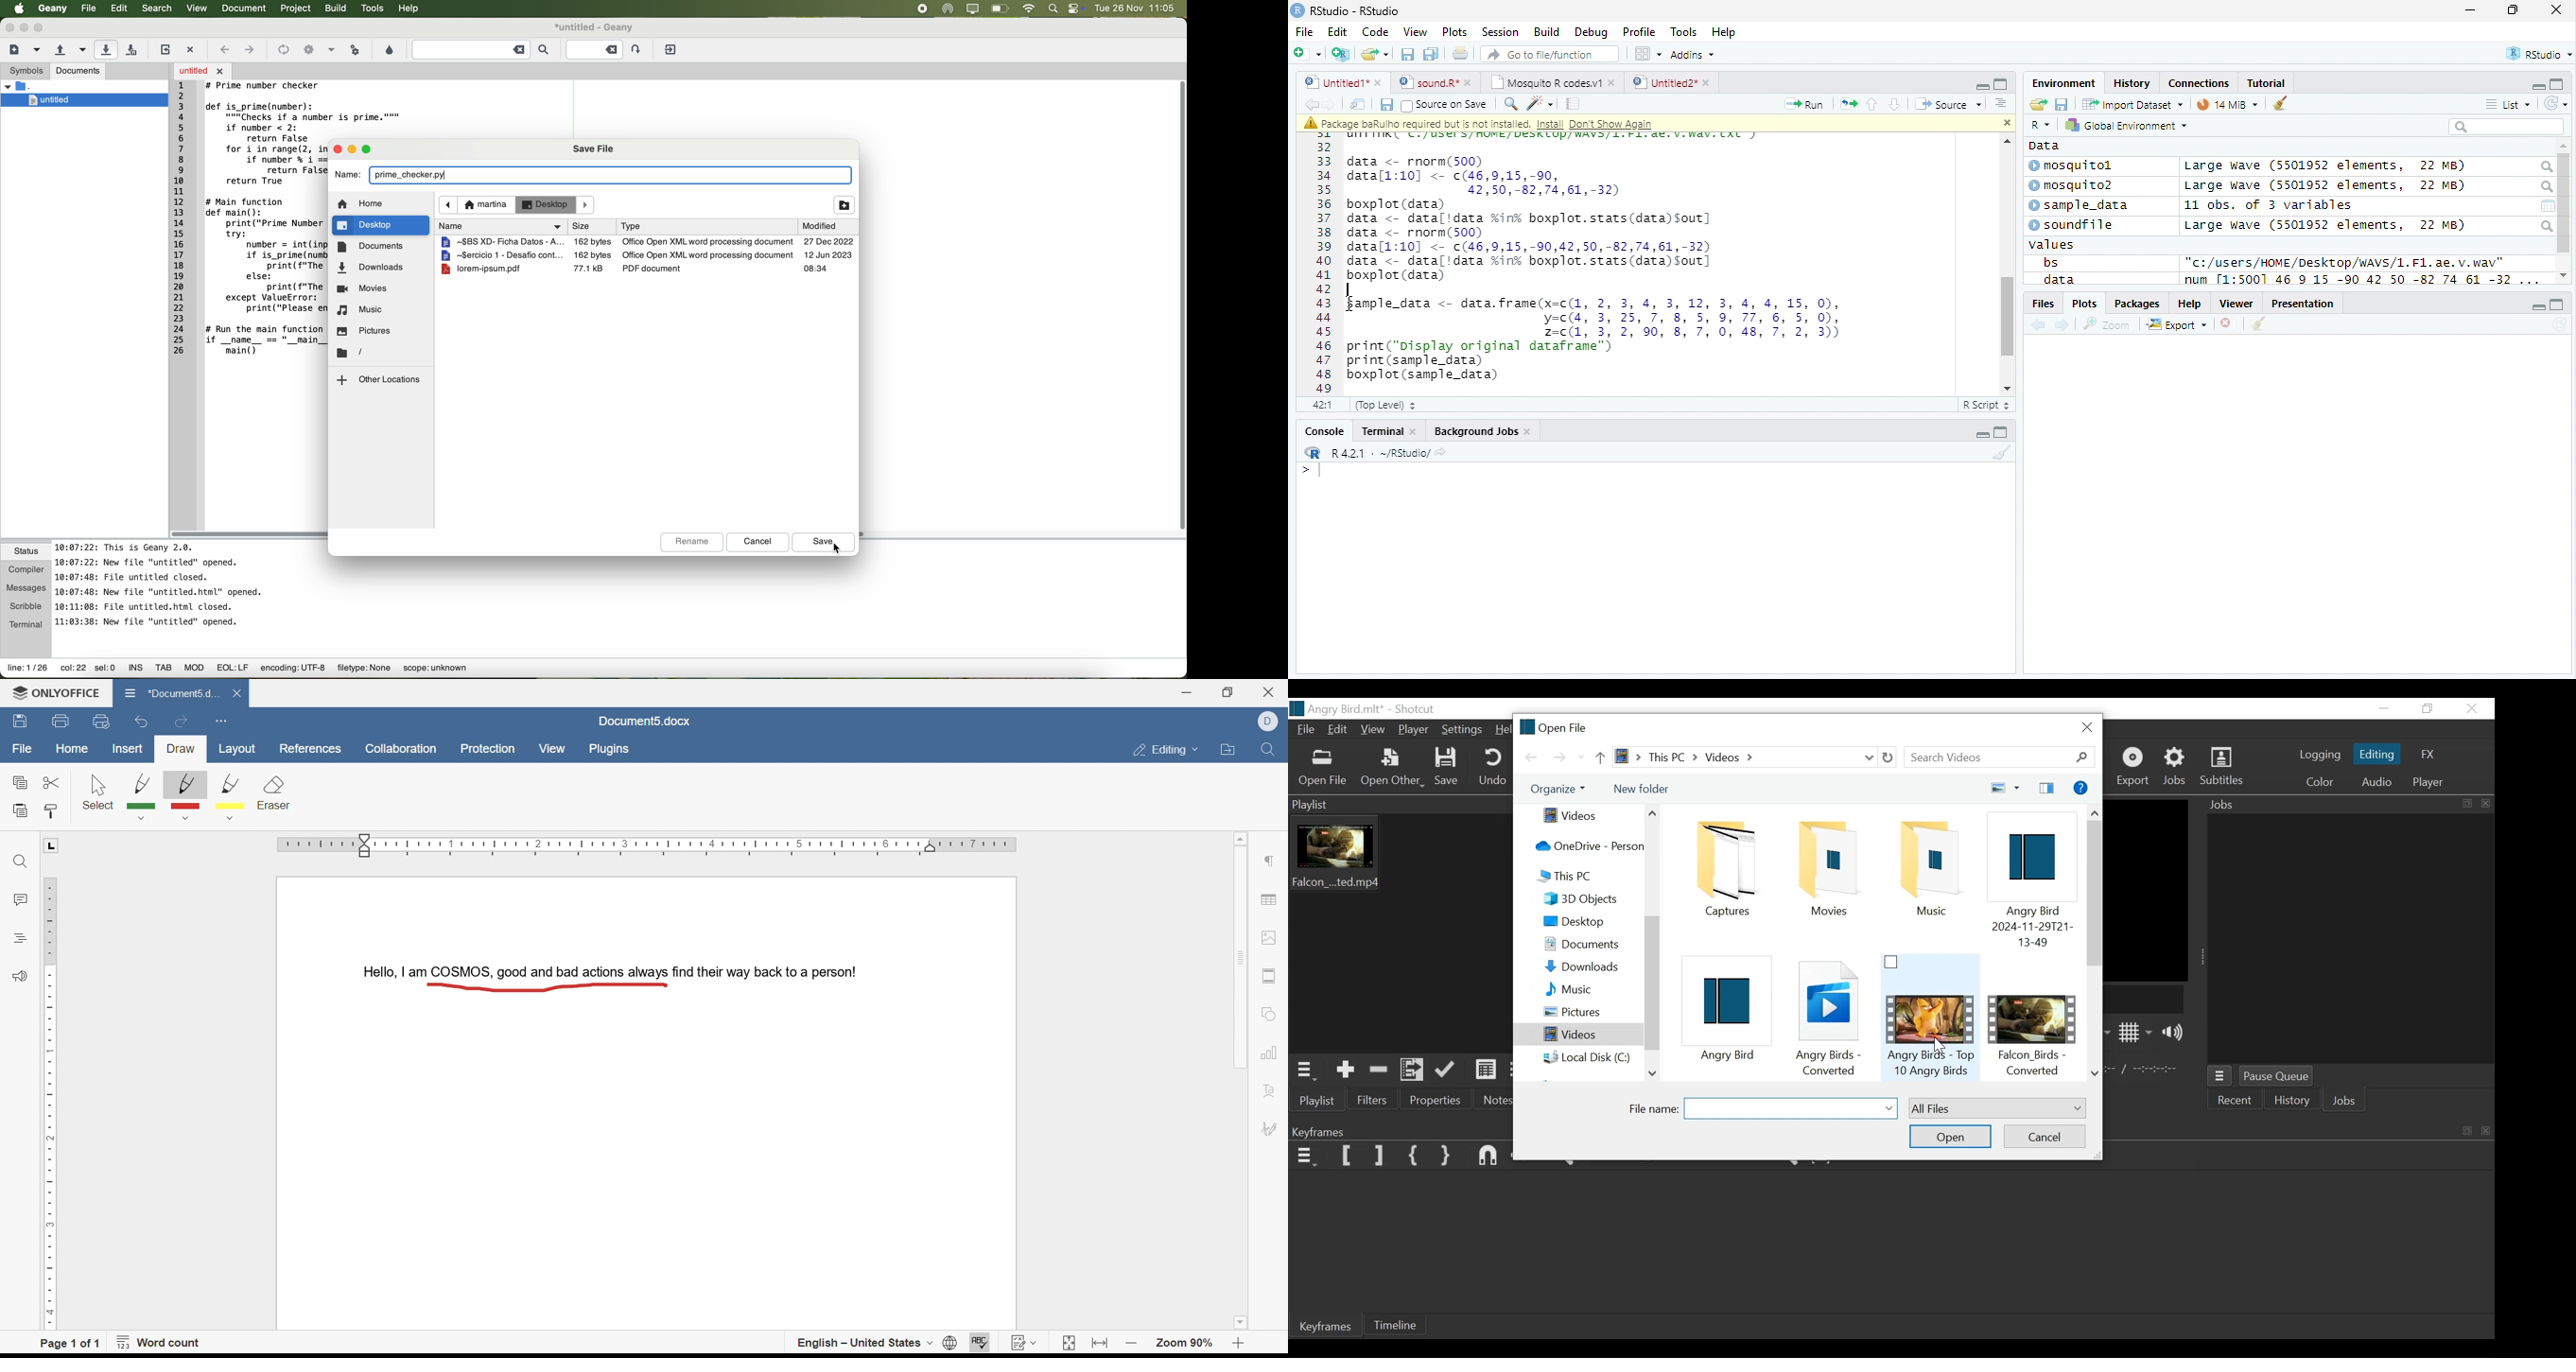 Image resolution: width=2576 pixels, height=1372 pixels. What do you see at coordinates (1481, 431) in the screenshot?
I see `Background Jobs` at bounding box center [1481, 431].